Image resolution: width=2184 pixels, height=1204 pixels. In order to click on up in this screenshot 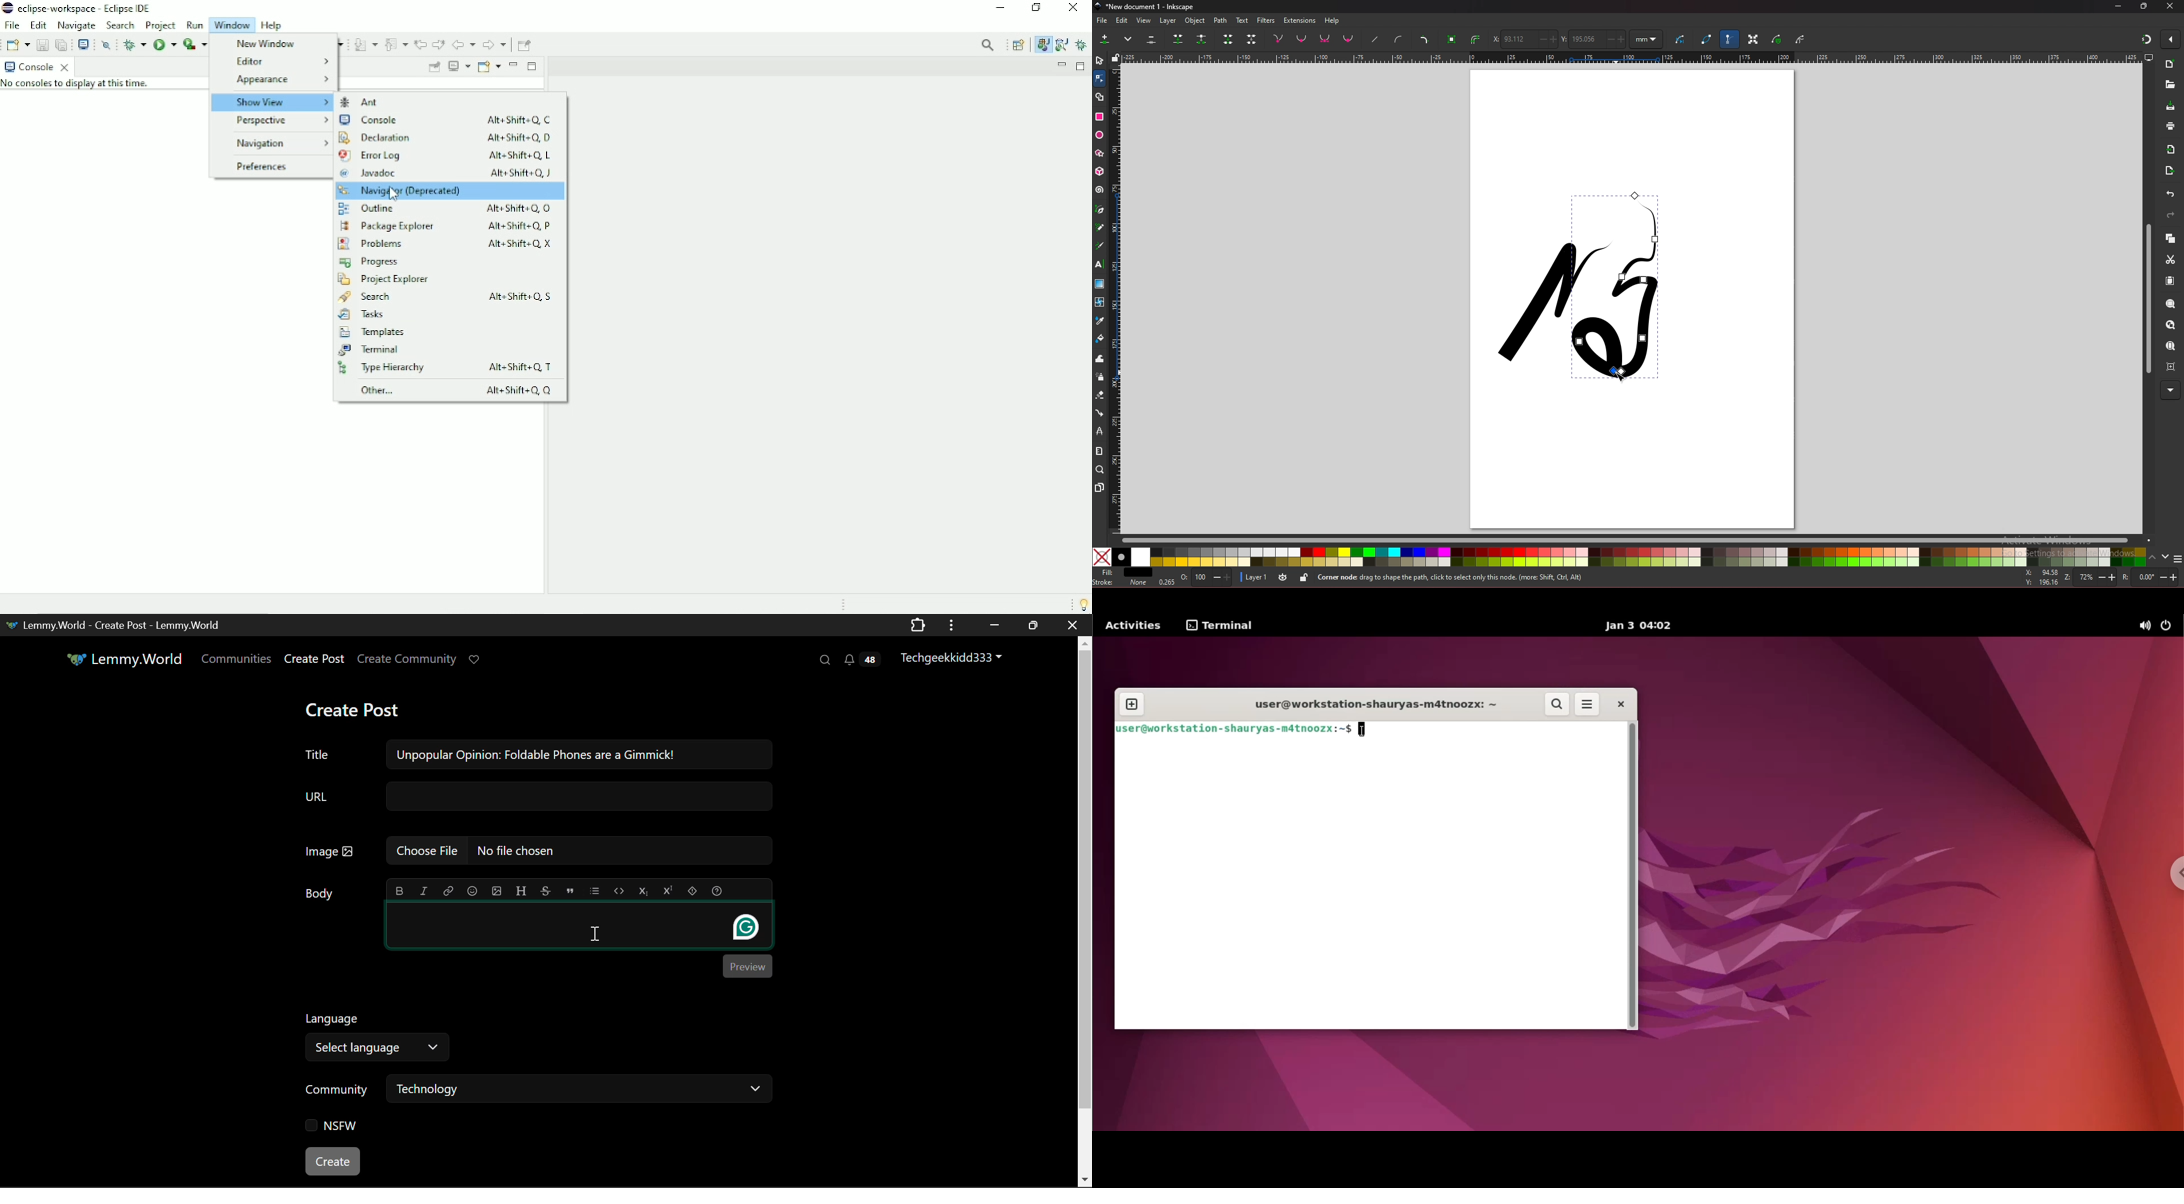, I will do `click(2153, 556)`.